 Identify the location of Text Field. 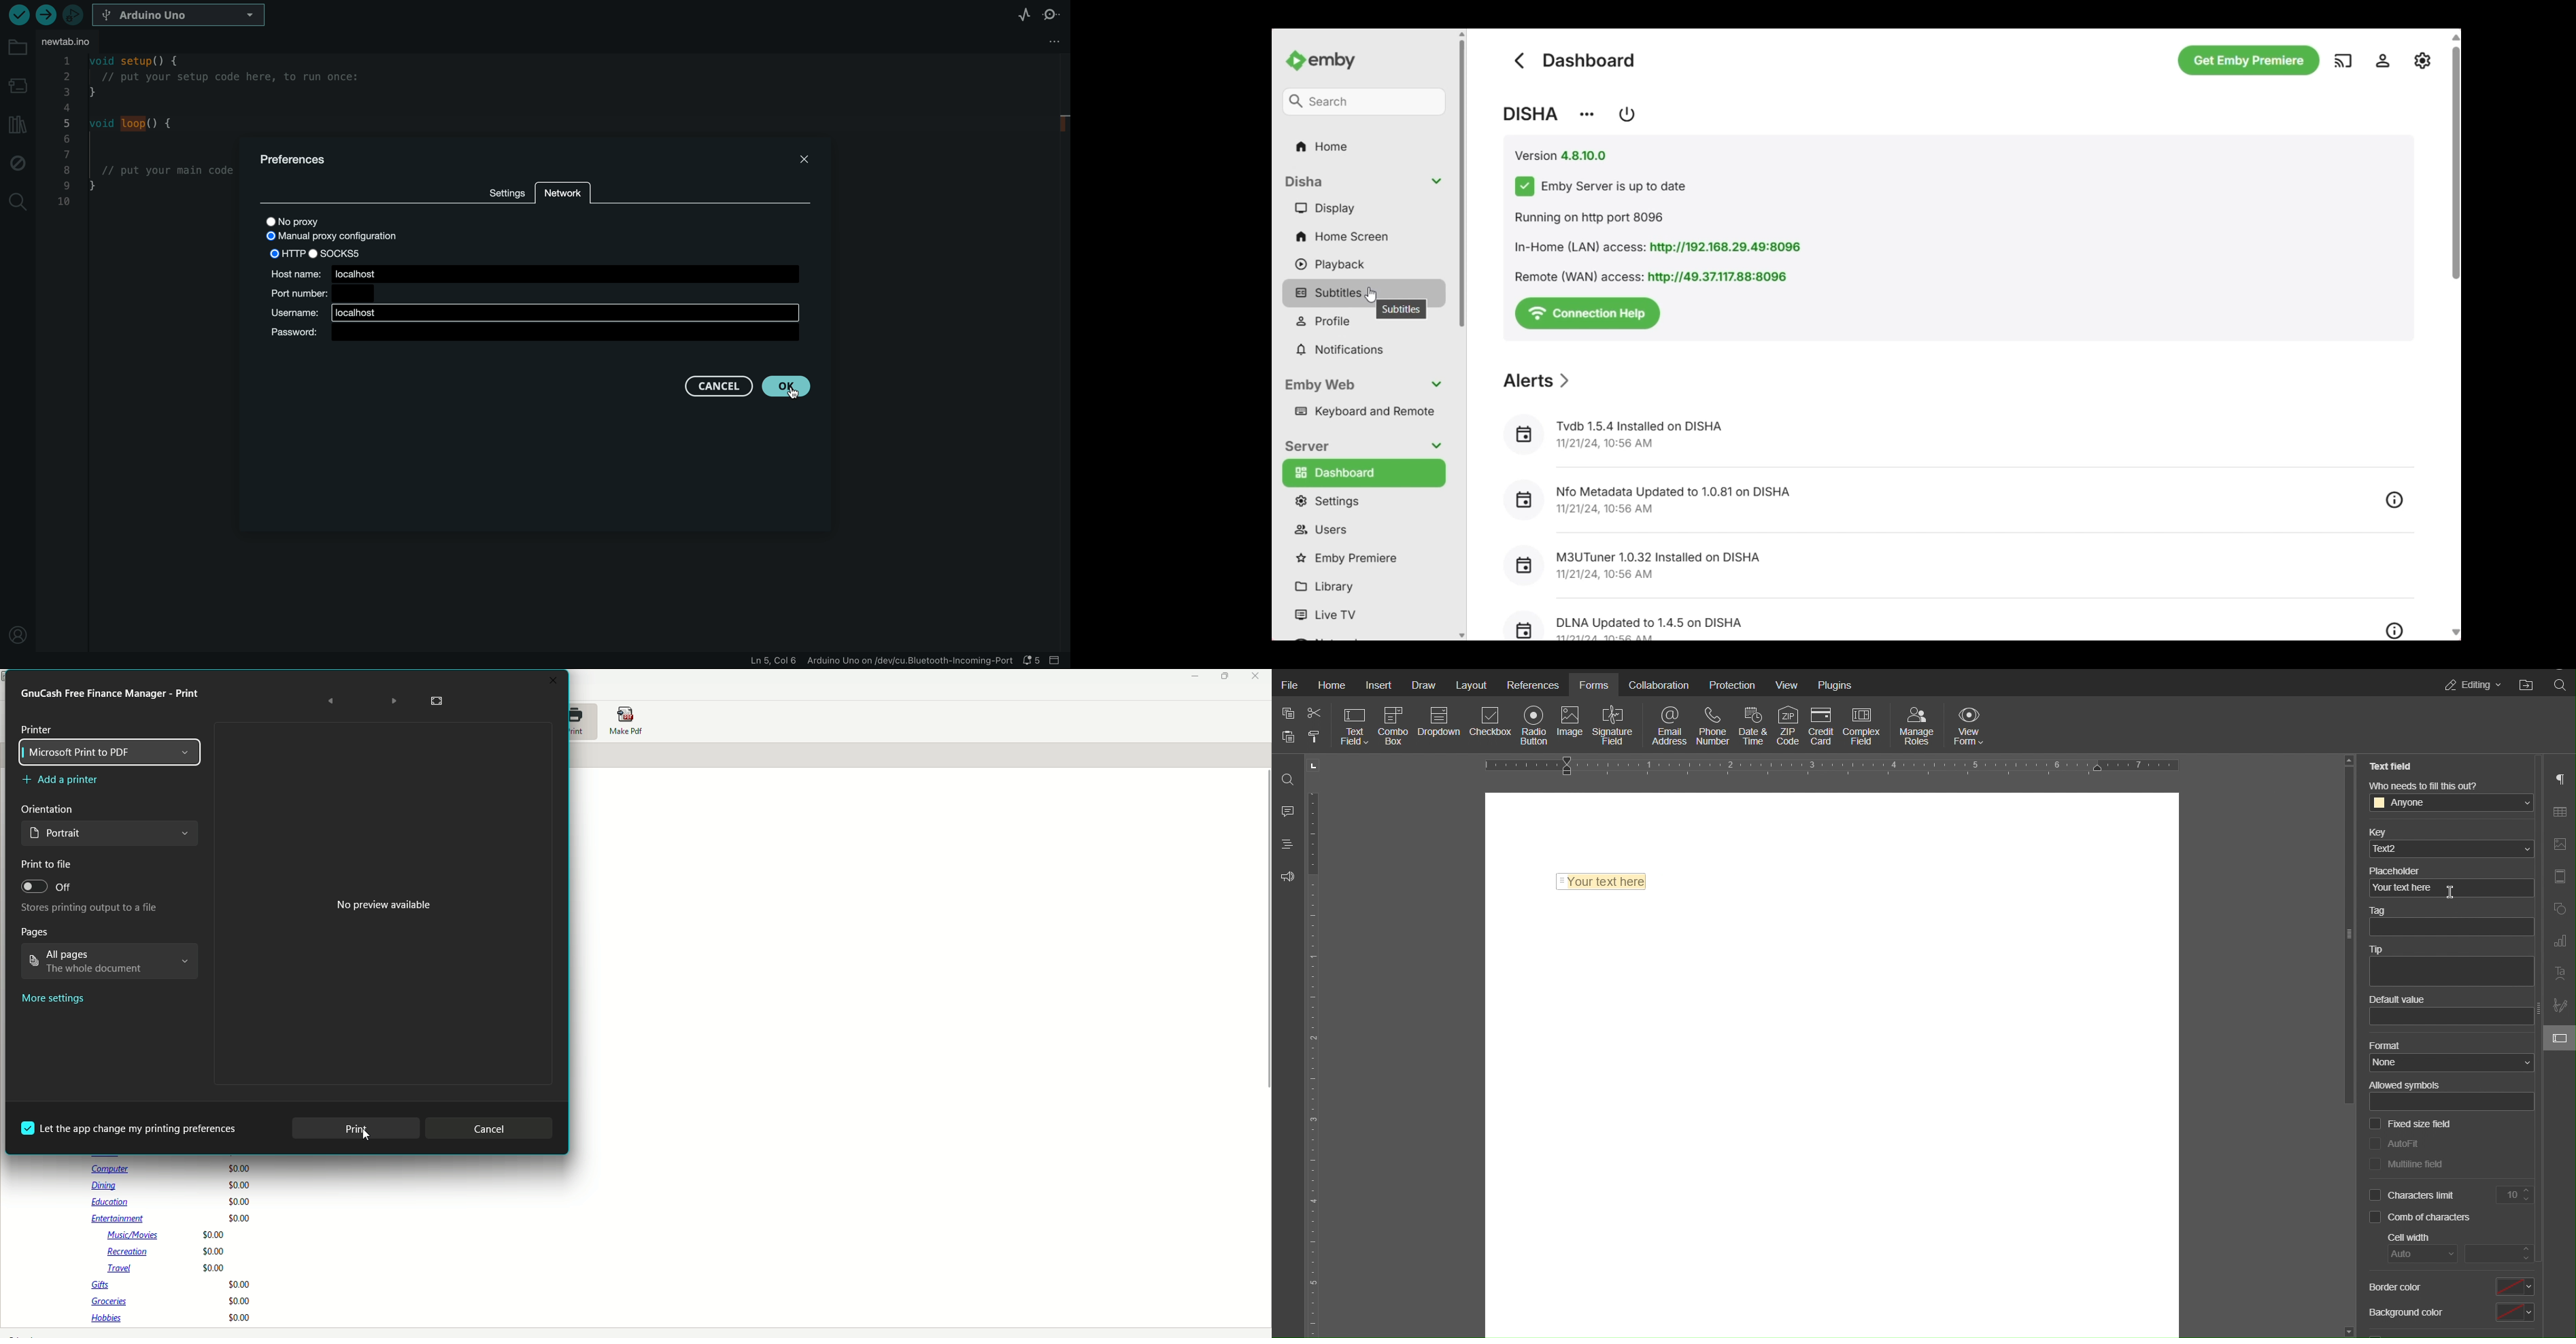
(1604, 880).